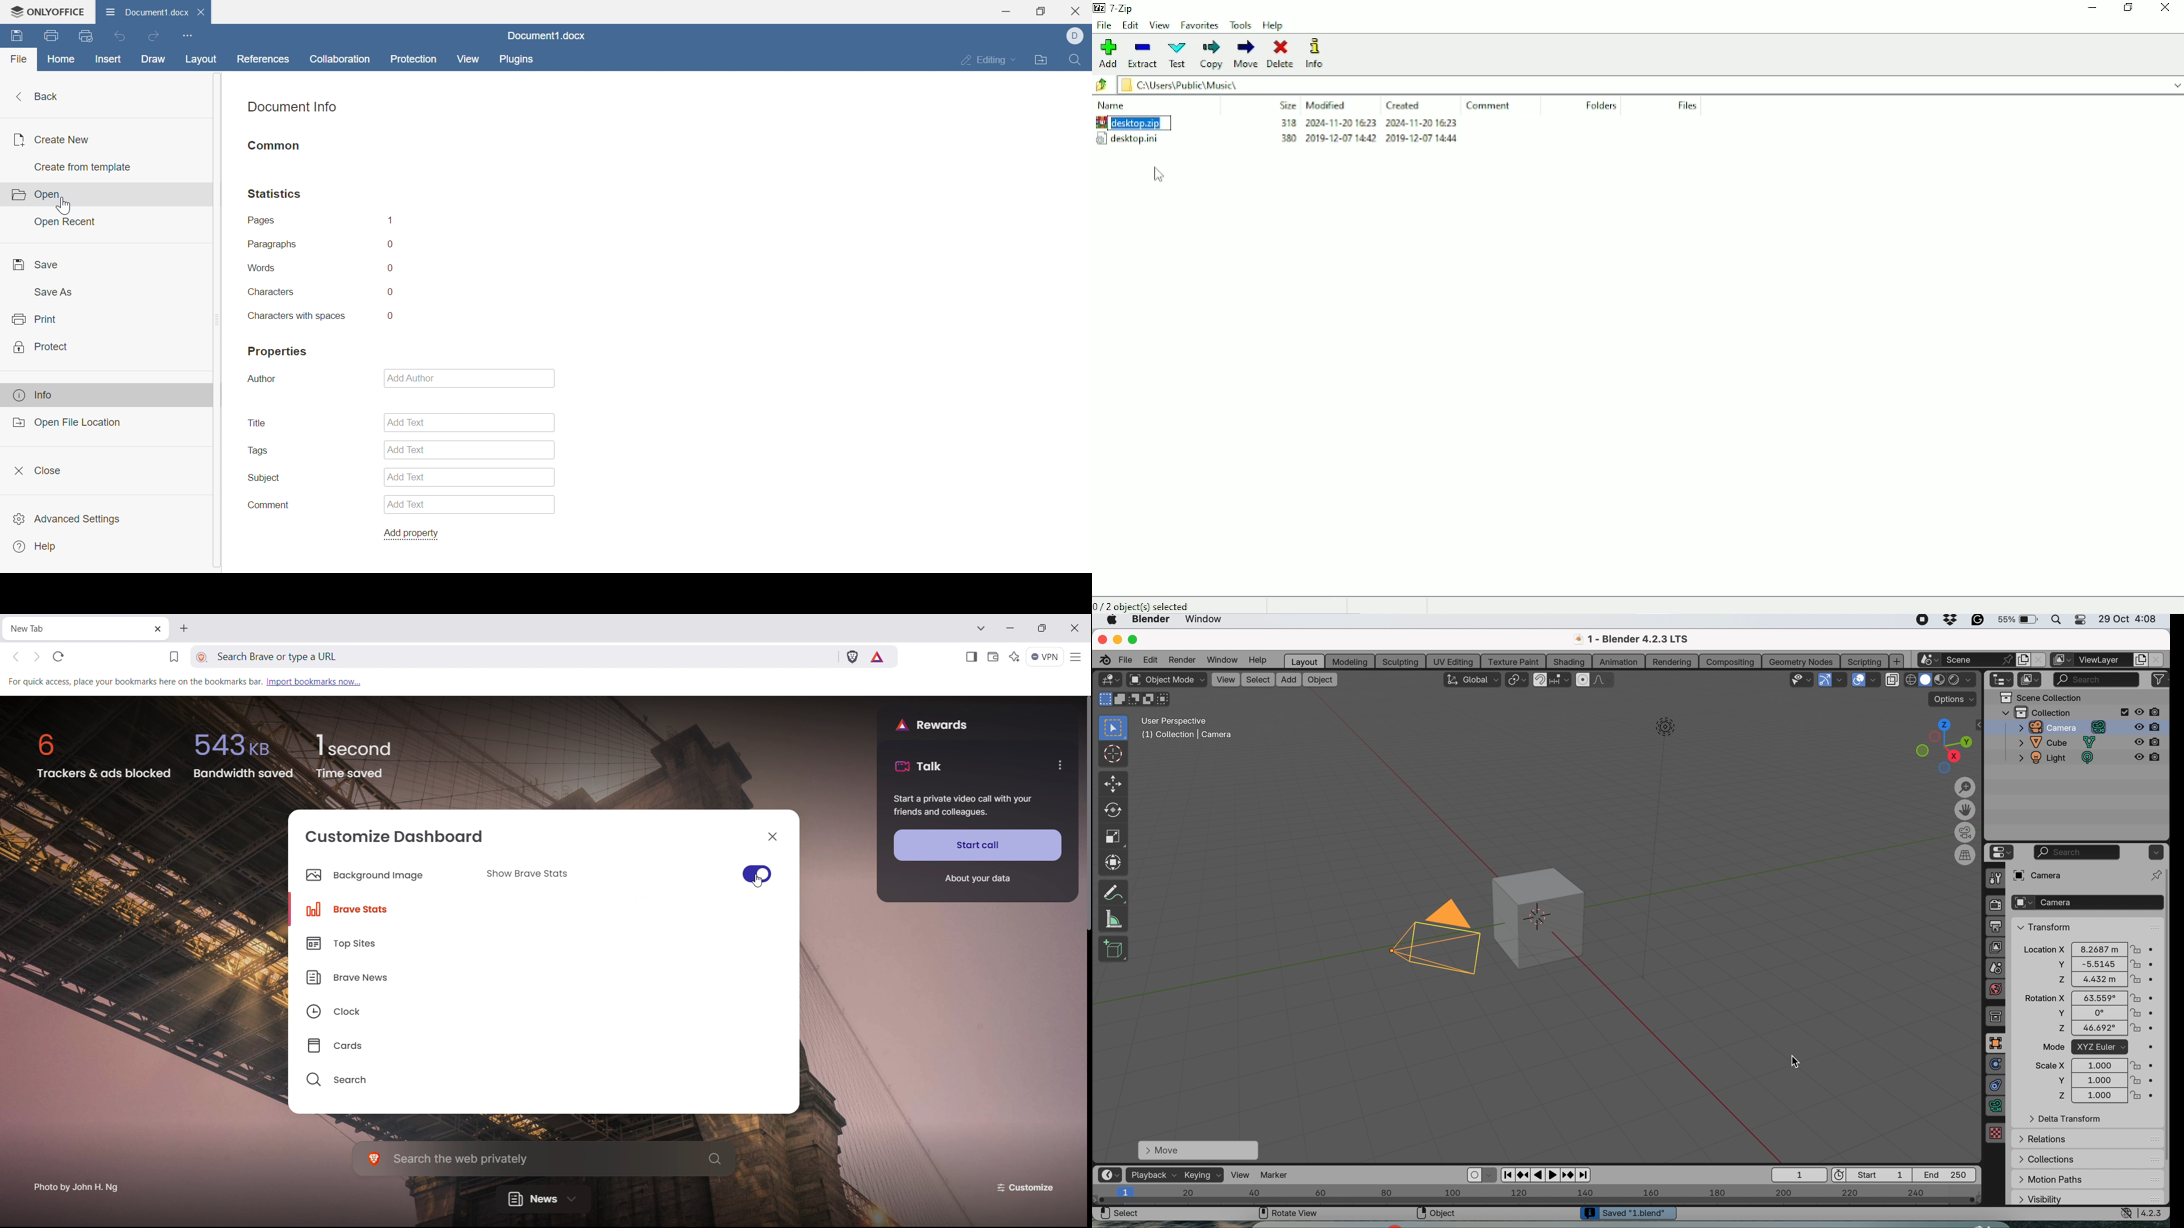  Describe the element at coordinates (68, 422) in the screenshot. I see `open file location` at that location.